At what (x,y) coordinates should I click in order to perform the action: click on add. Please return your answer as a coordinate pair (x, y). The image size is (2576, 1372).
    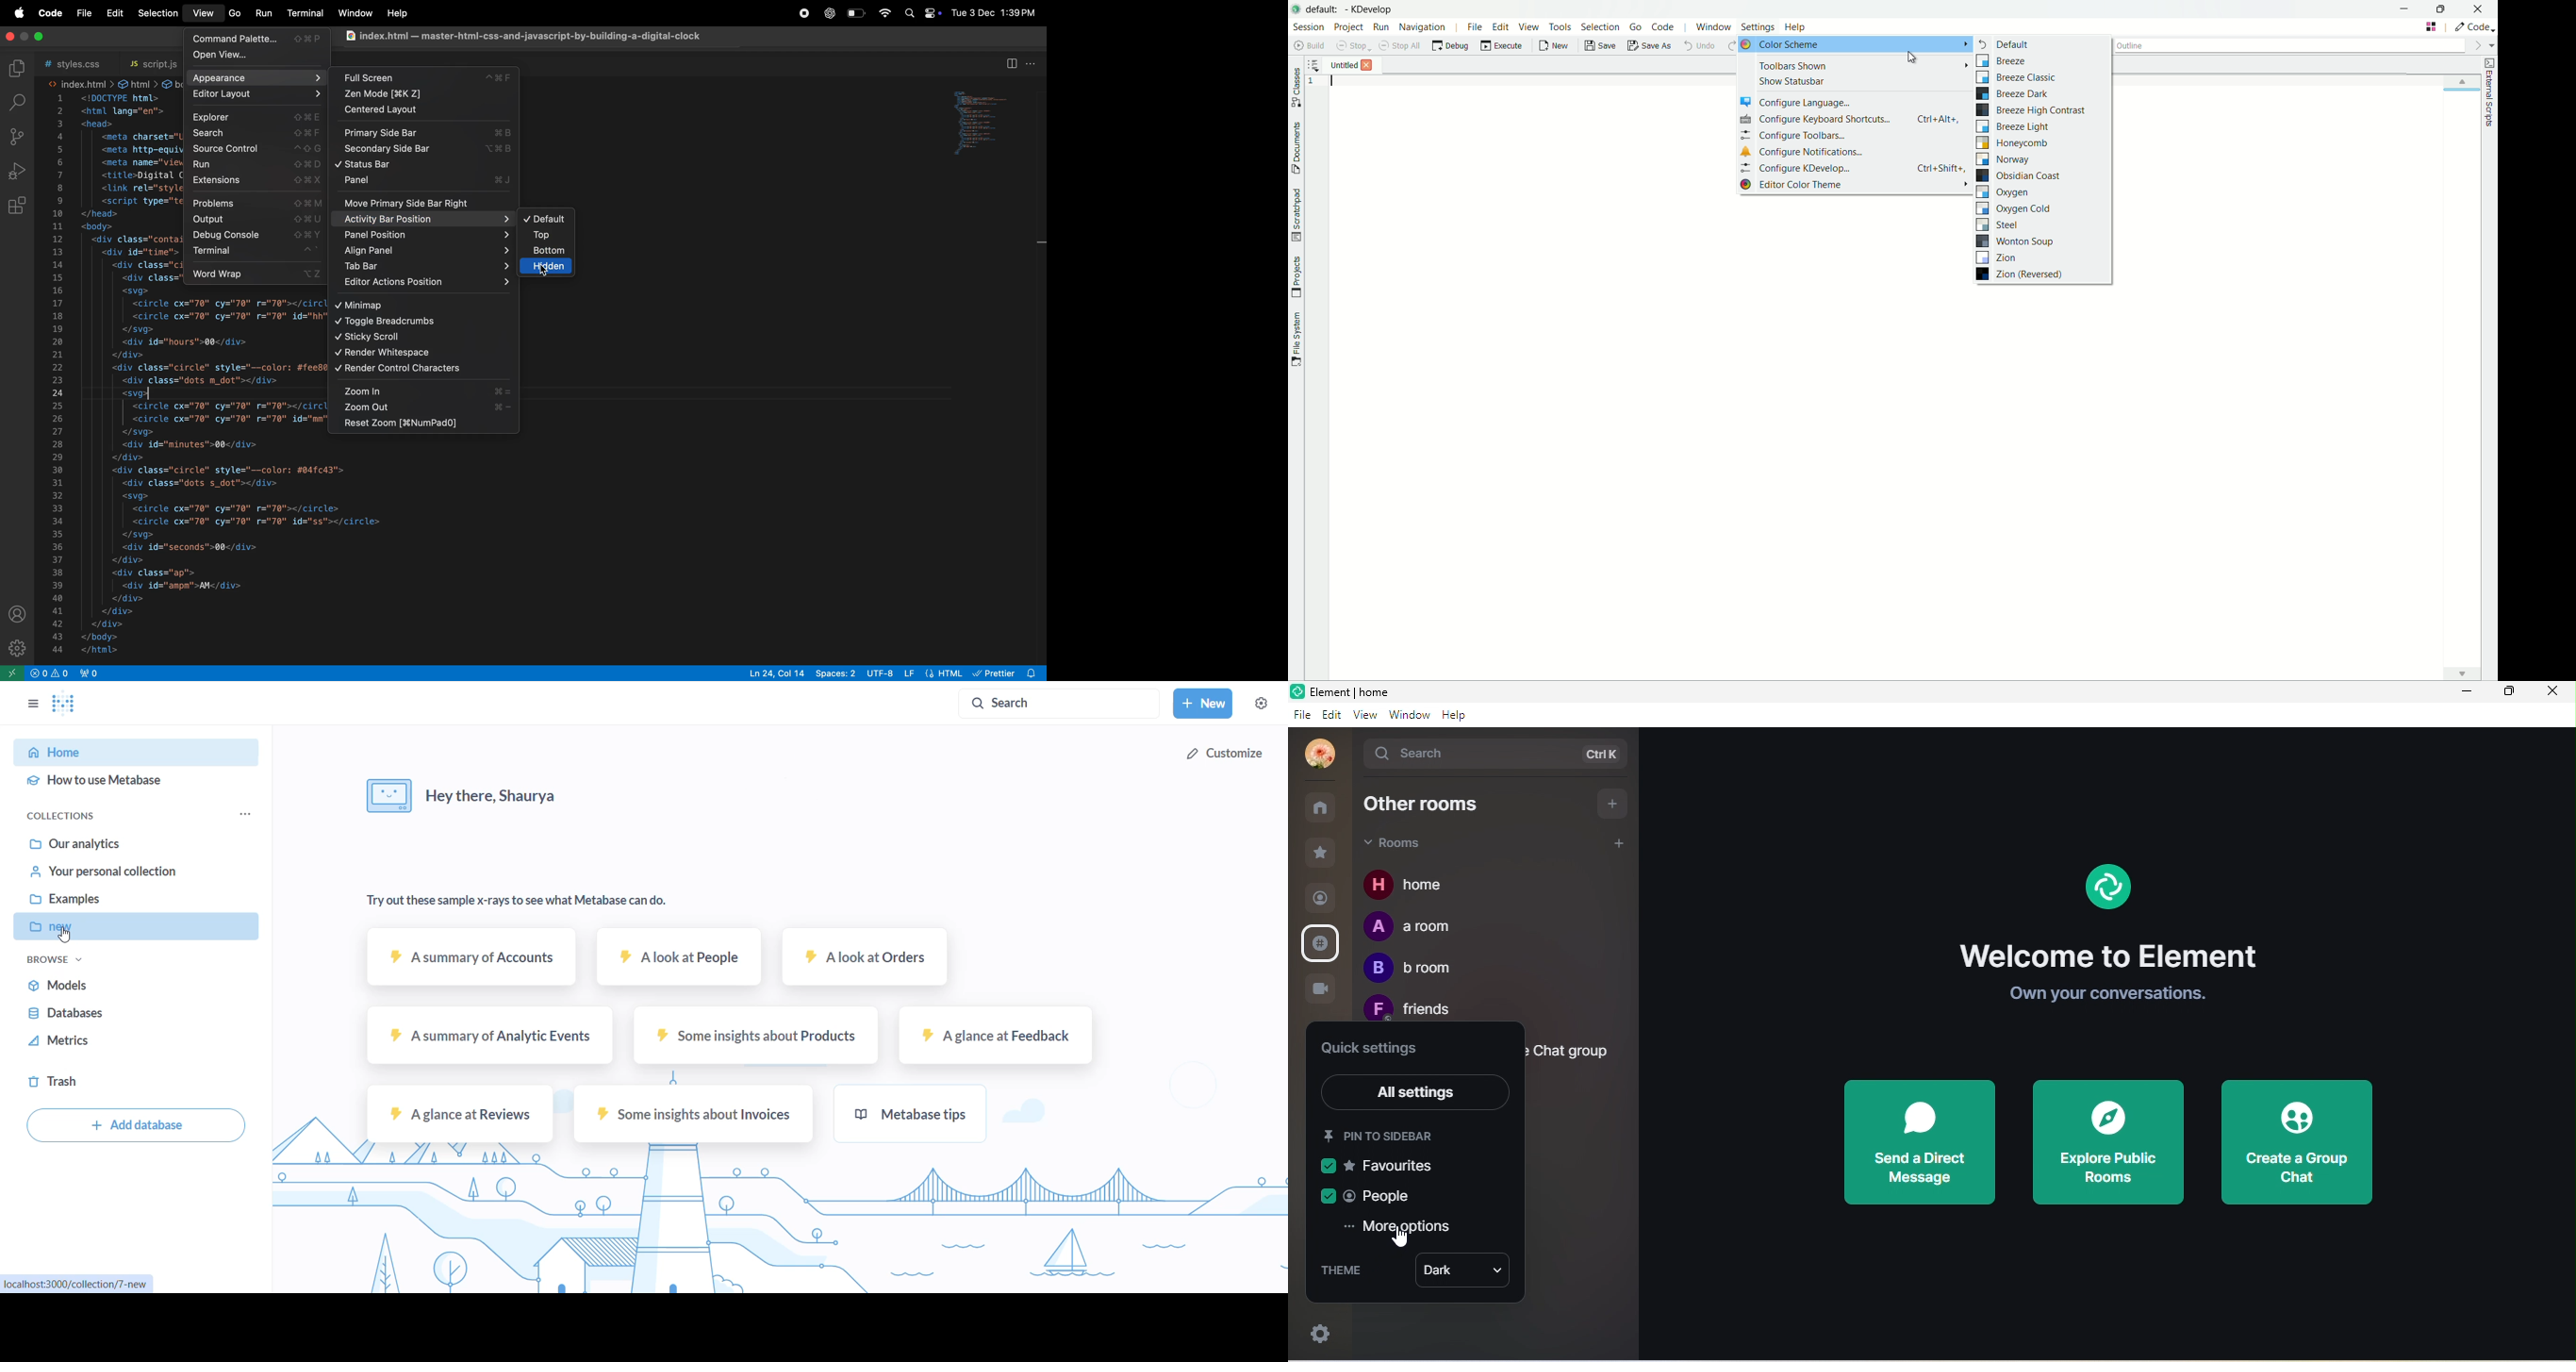
    Looking at the image, I should click on (1613, 802).